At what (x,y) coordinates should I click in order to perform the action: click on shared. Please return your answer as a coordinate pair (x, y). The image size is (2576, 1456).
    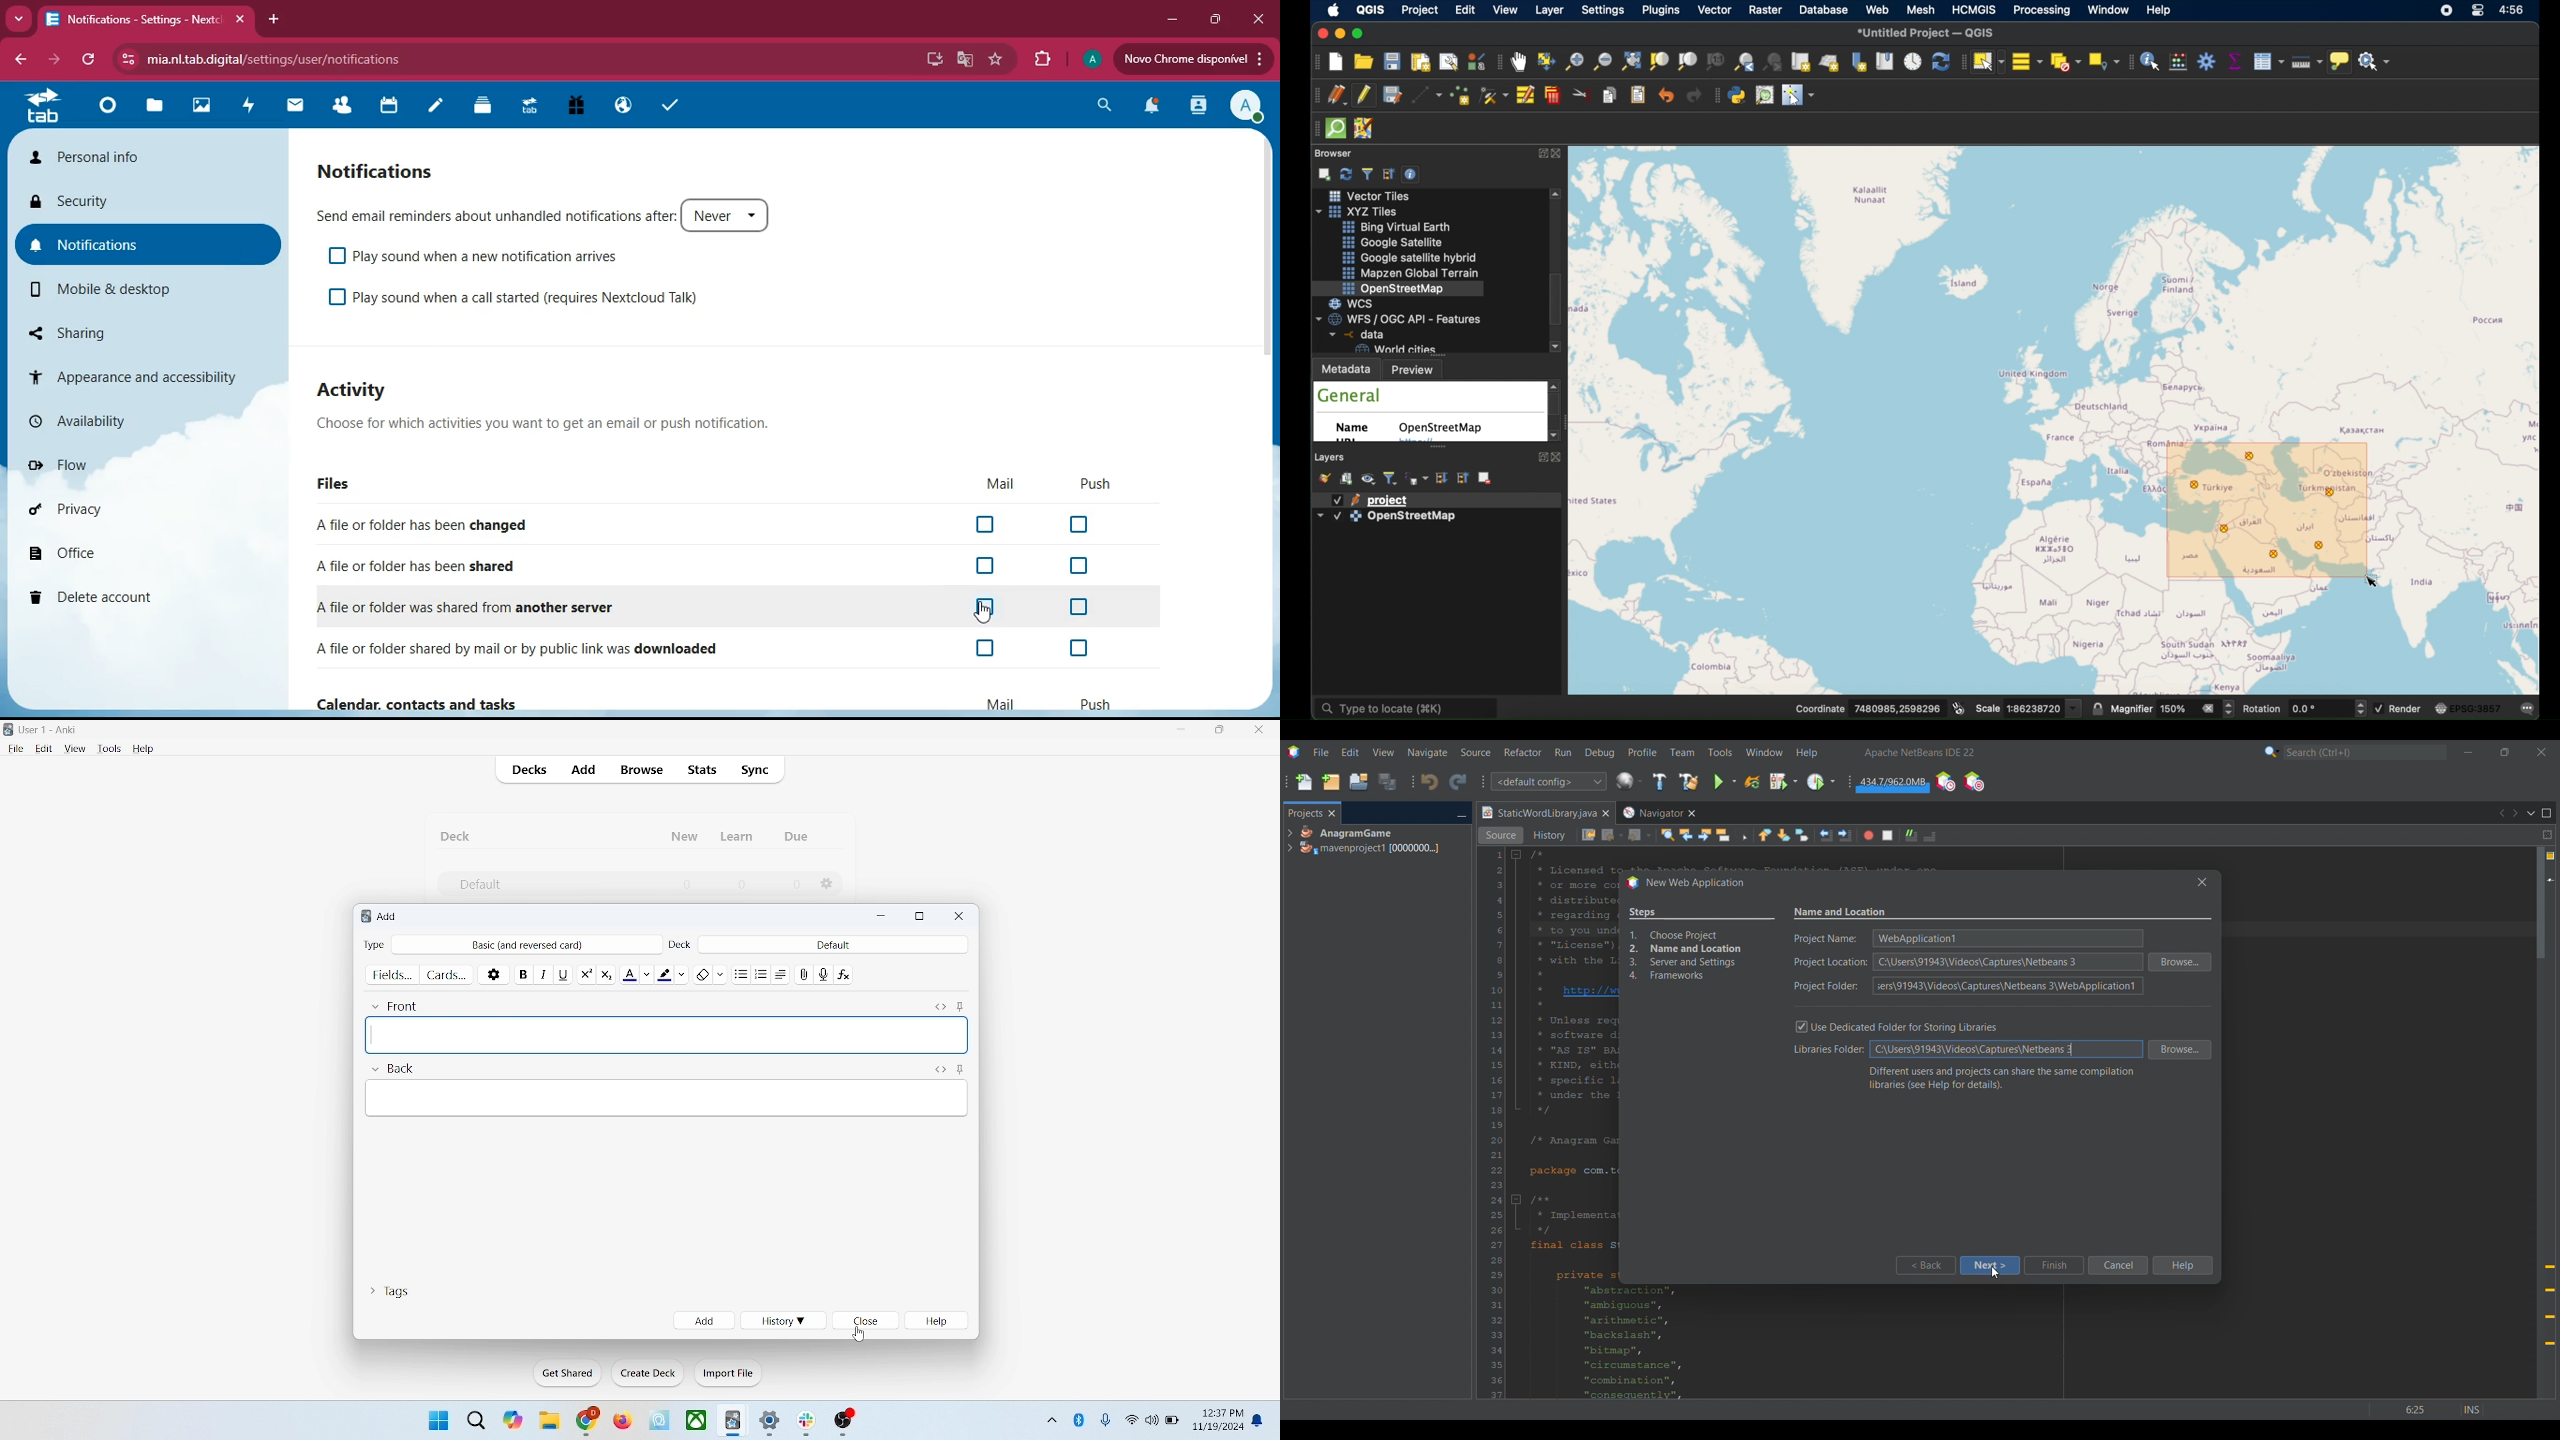
    Looking at the image, I should click on (438, 567).